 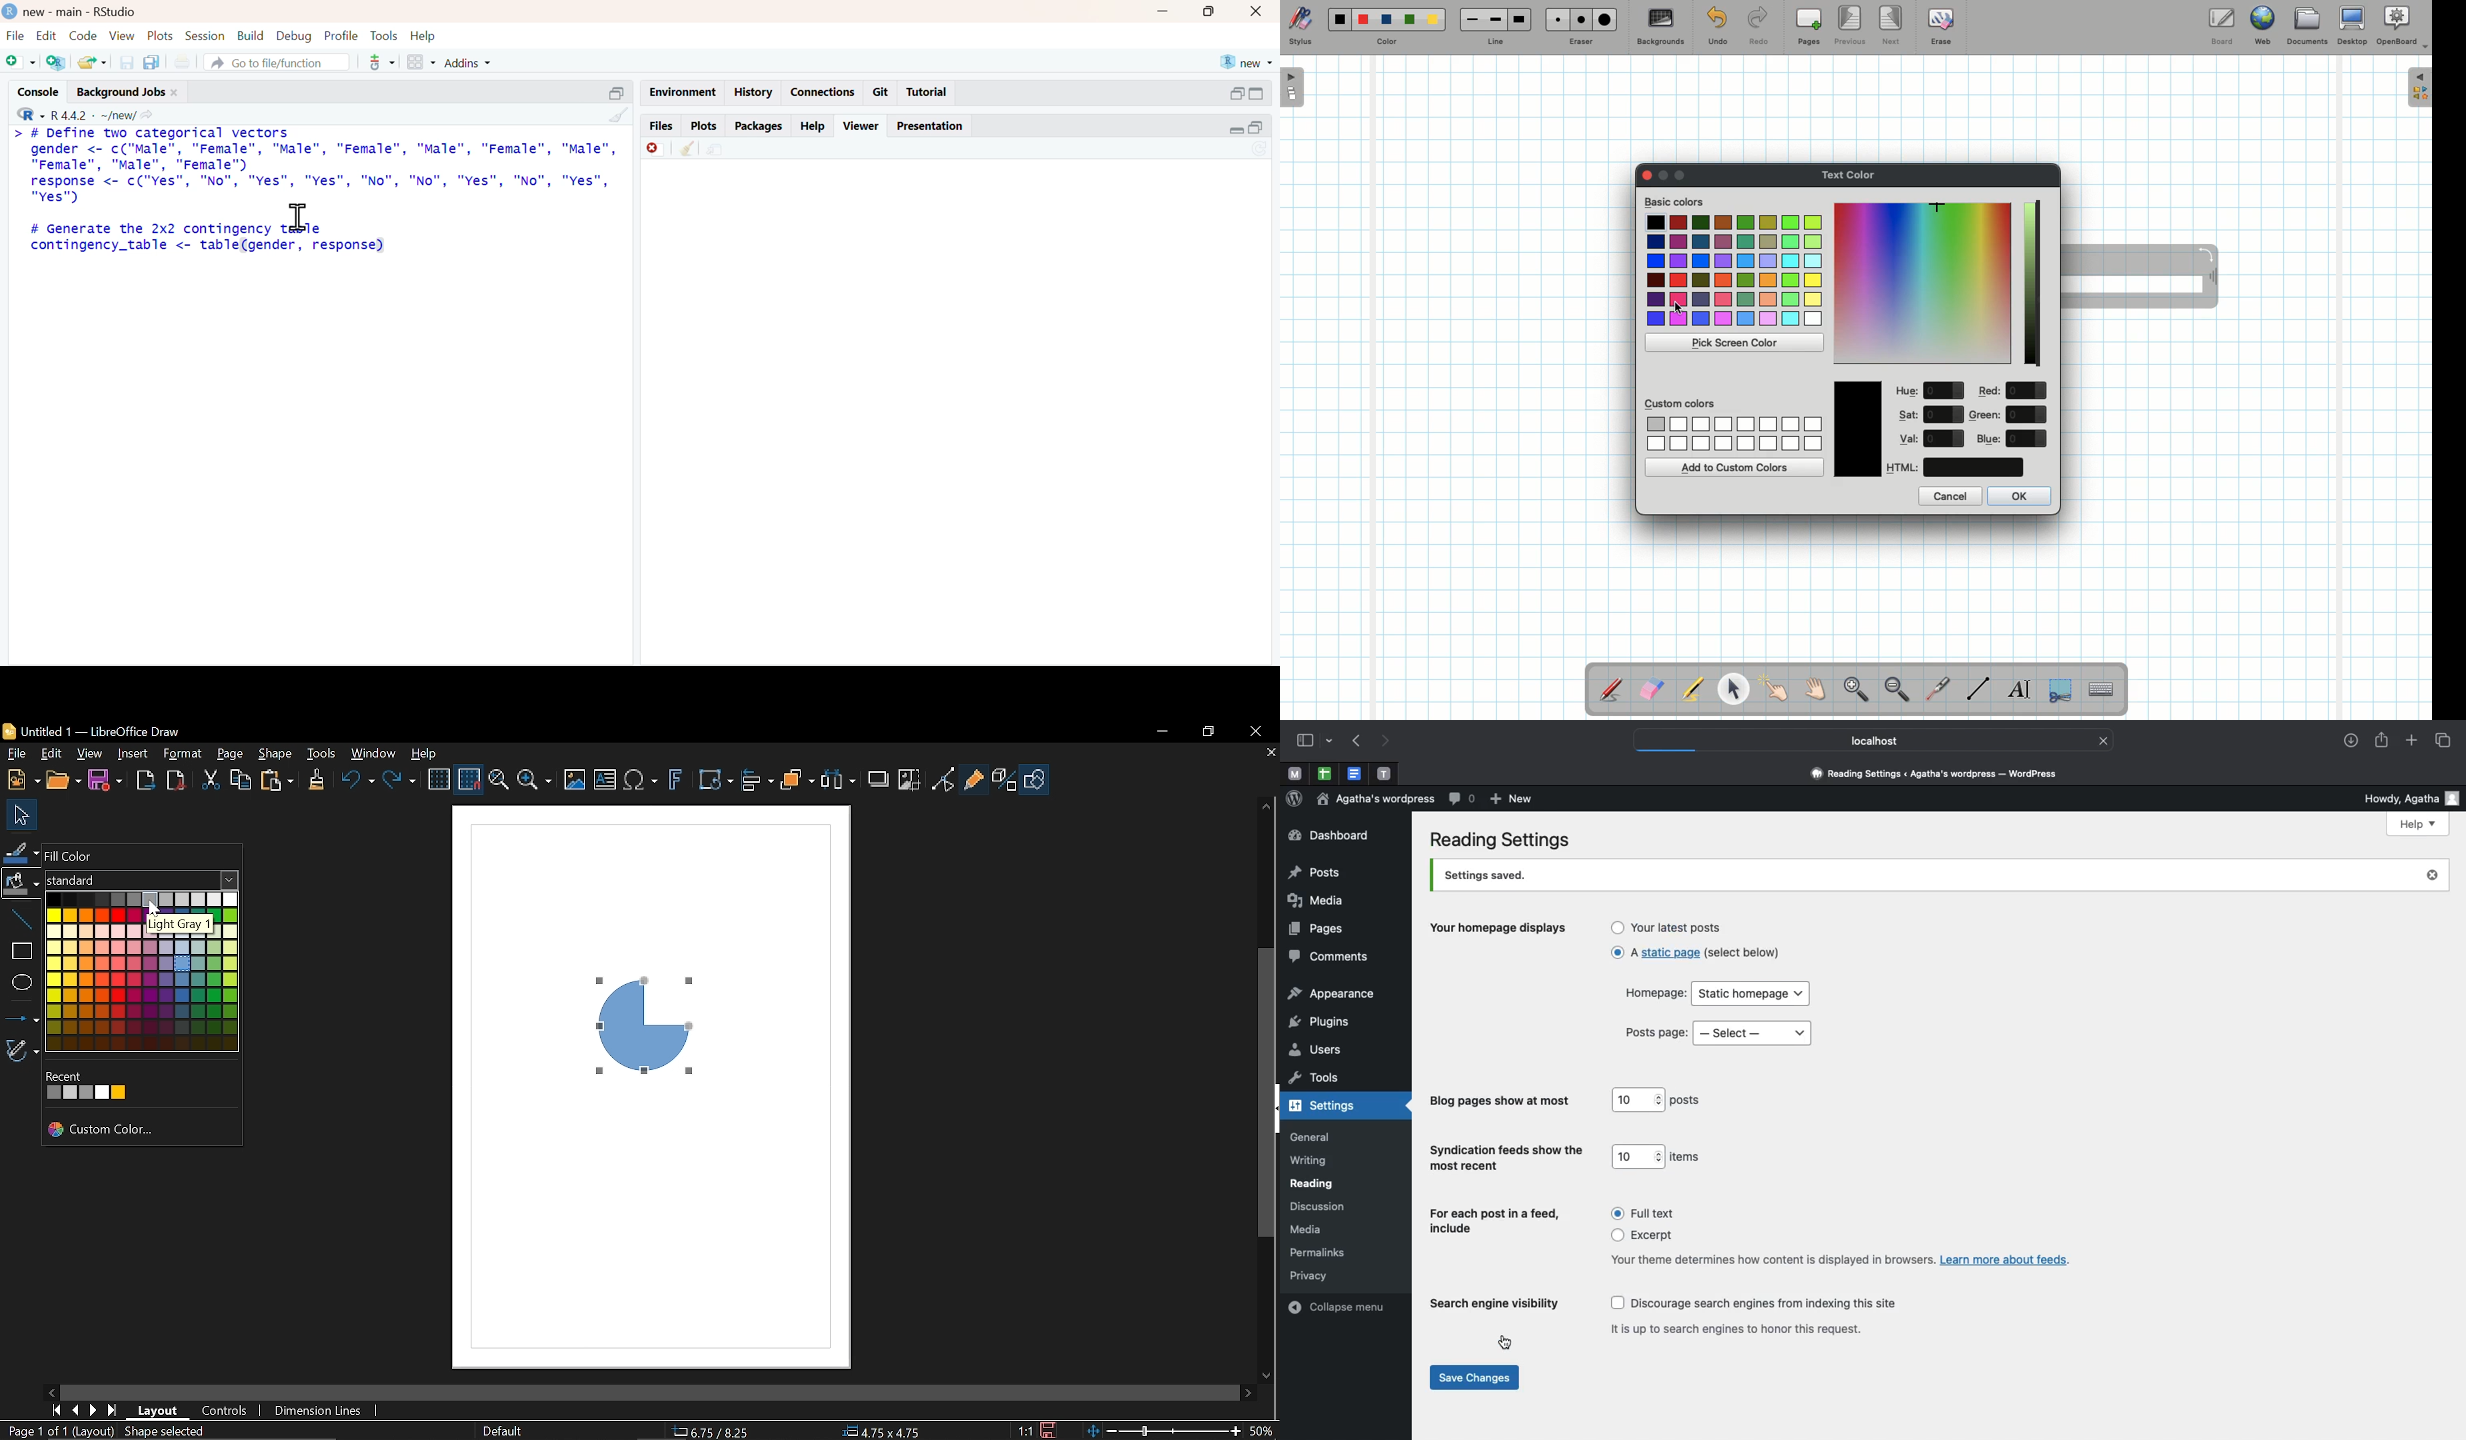 I want to click on Fill line, so click(x=22, y=850).